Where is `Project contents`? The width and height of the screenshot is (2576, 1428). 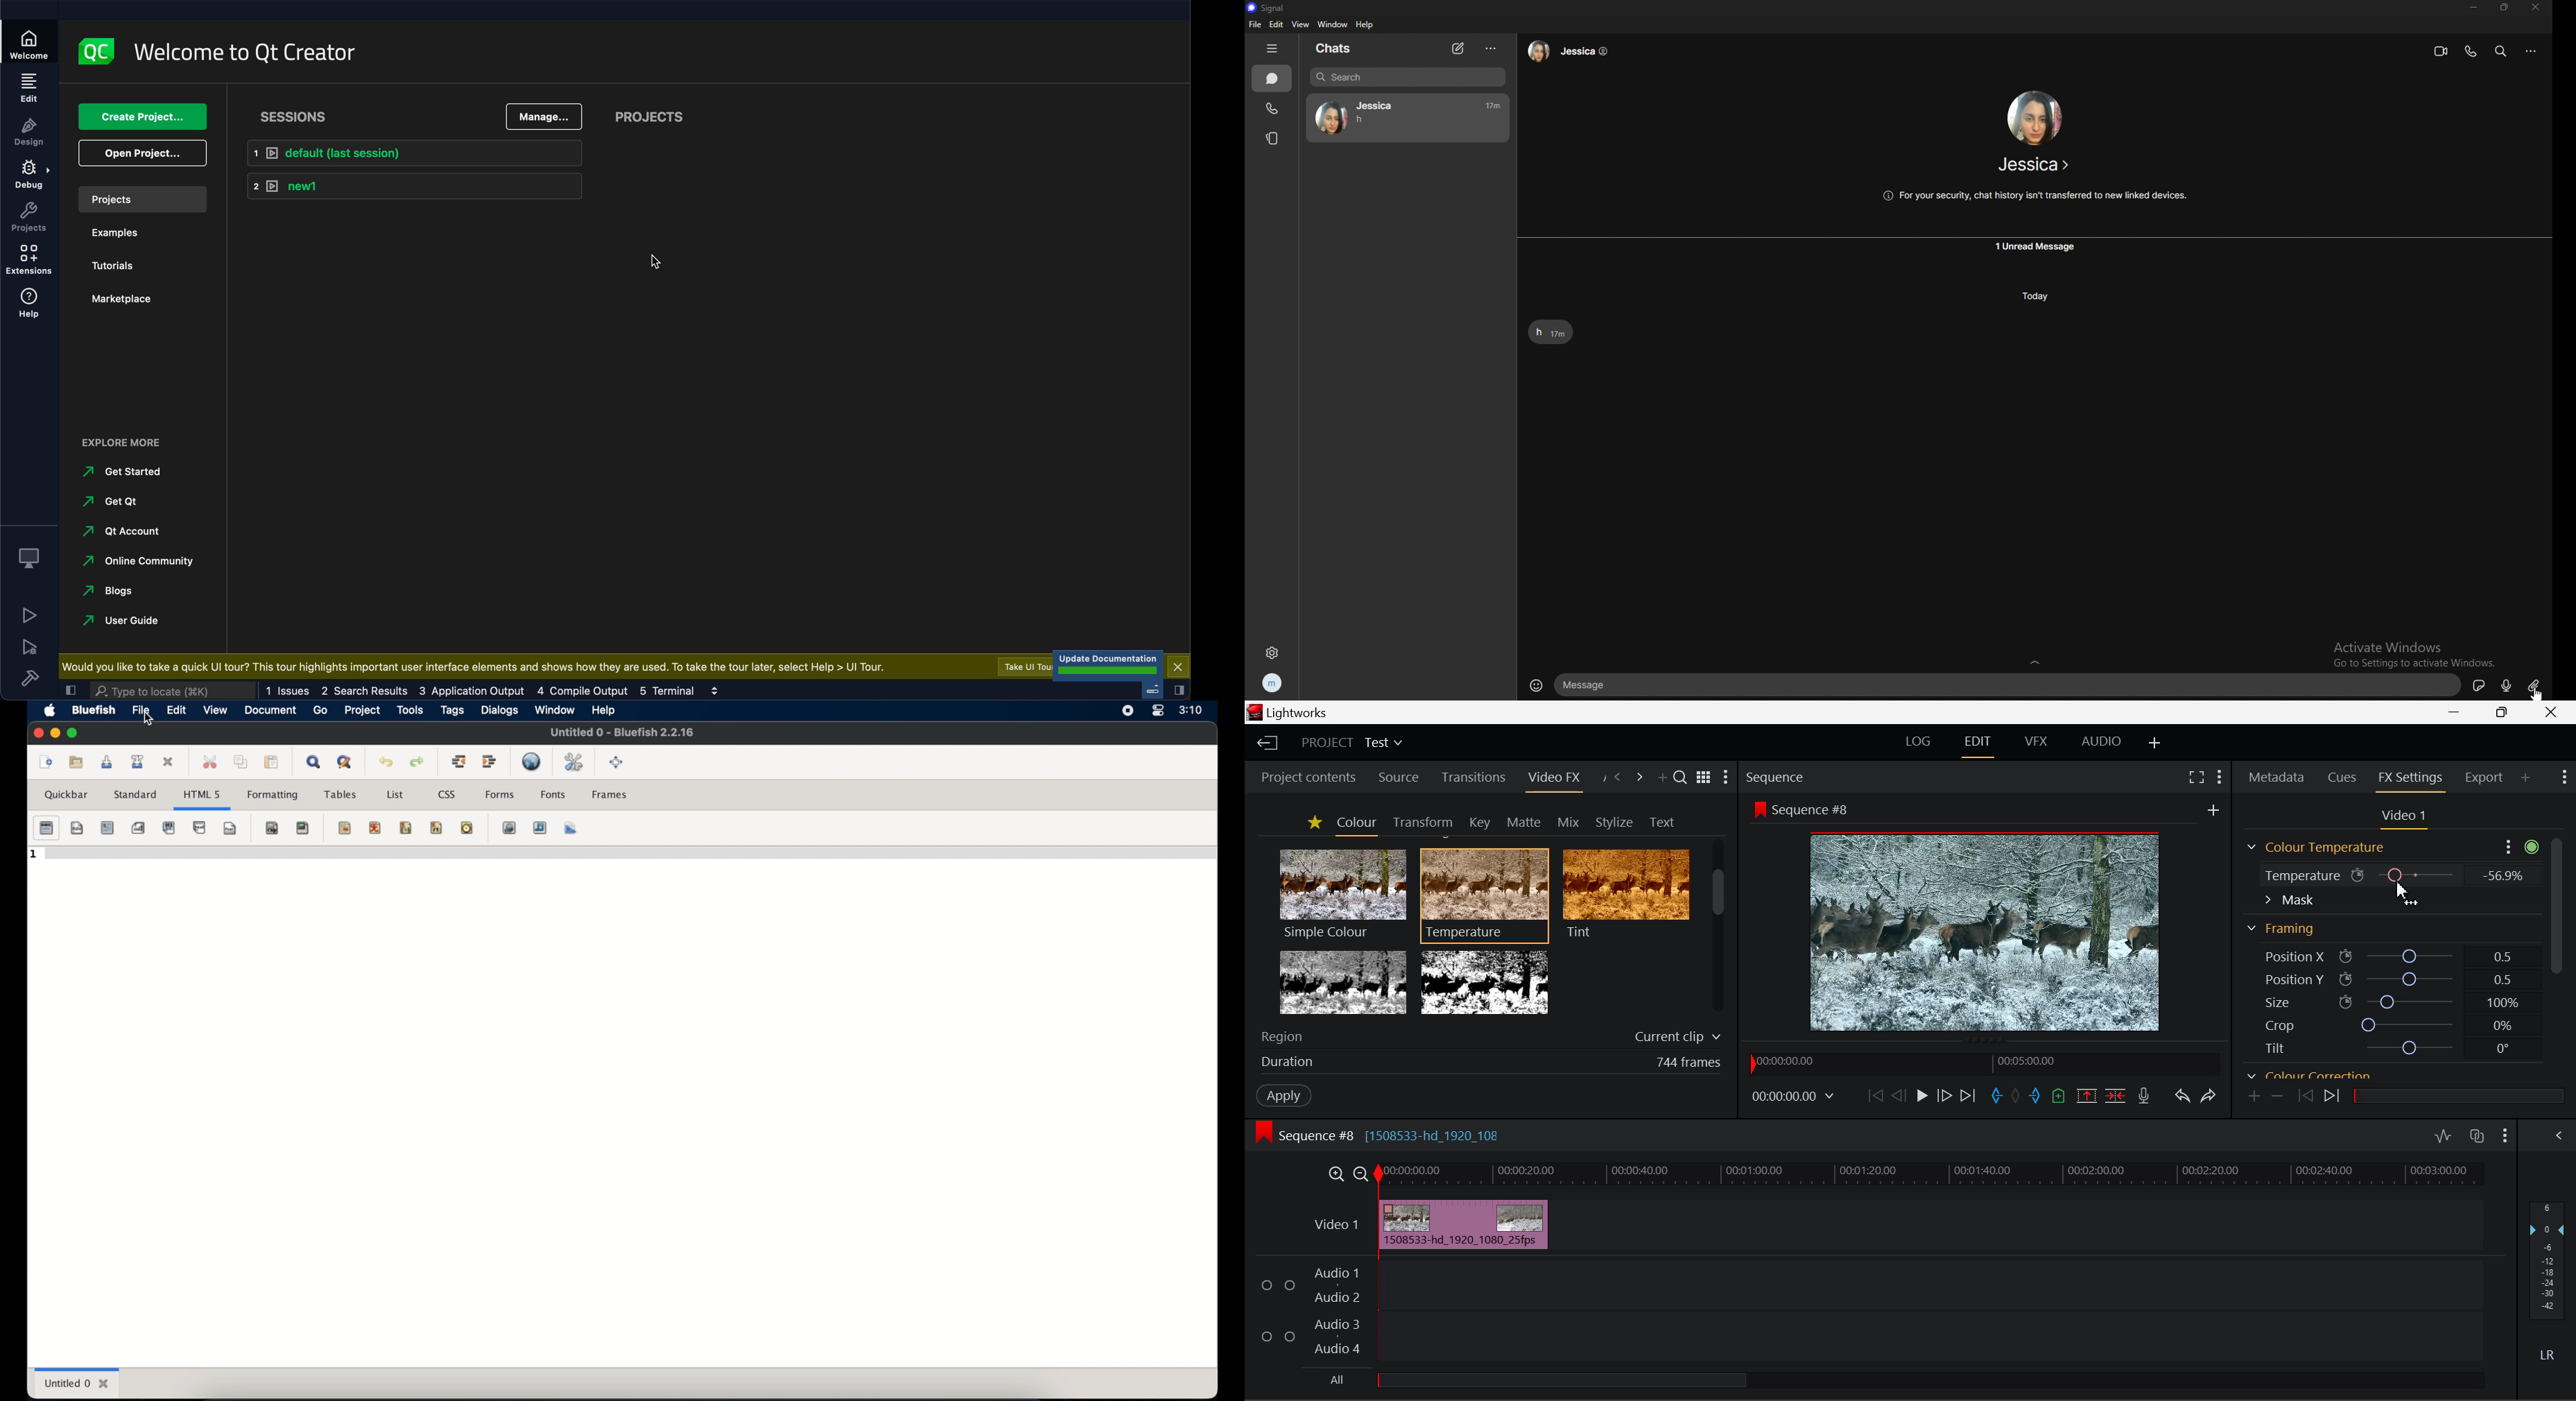
Project contents is located at coordinates (1302, 779).